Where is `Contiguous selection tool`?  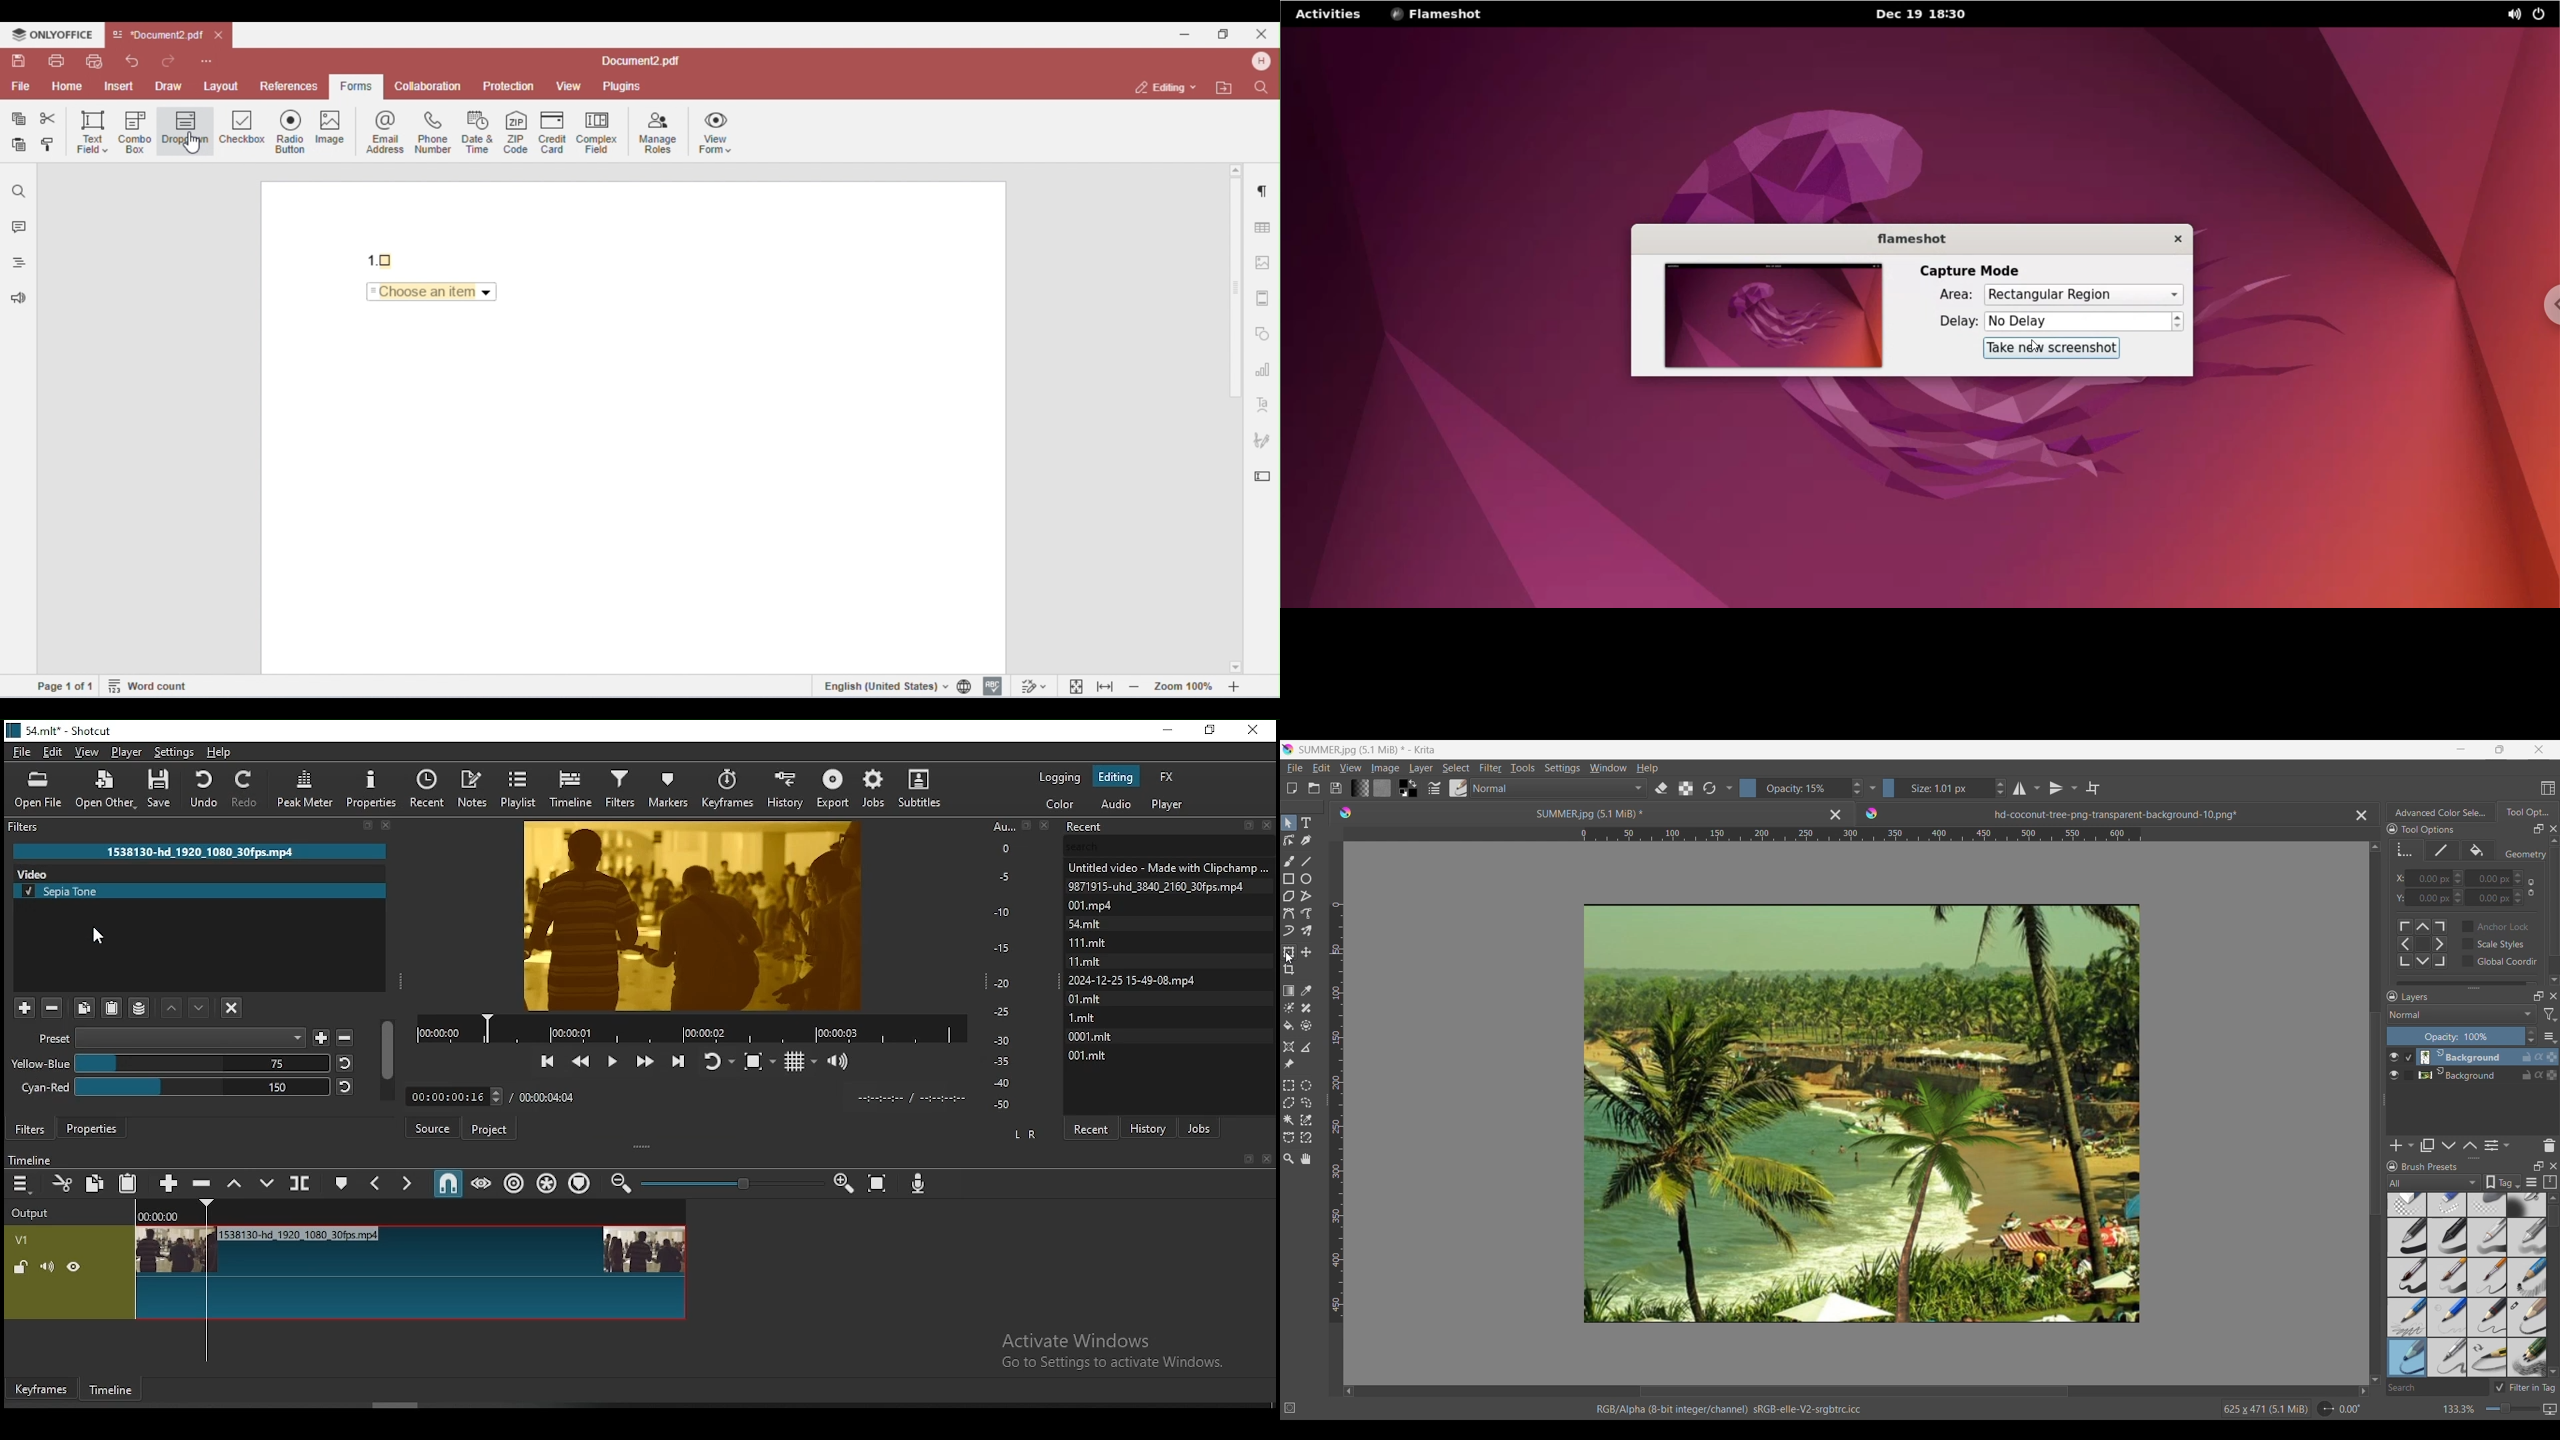 Contiguous selection tool is located at coordinates (1289, 1120).